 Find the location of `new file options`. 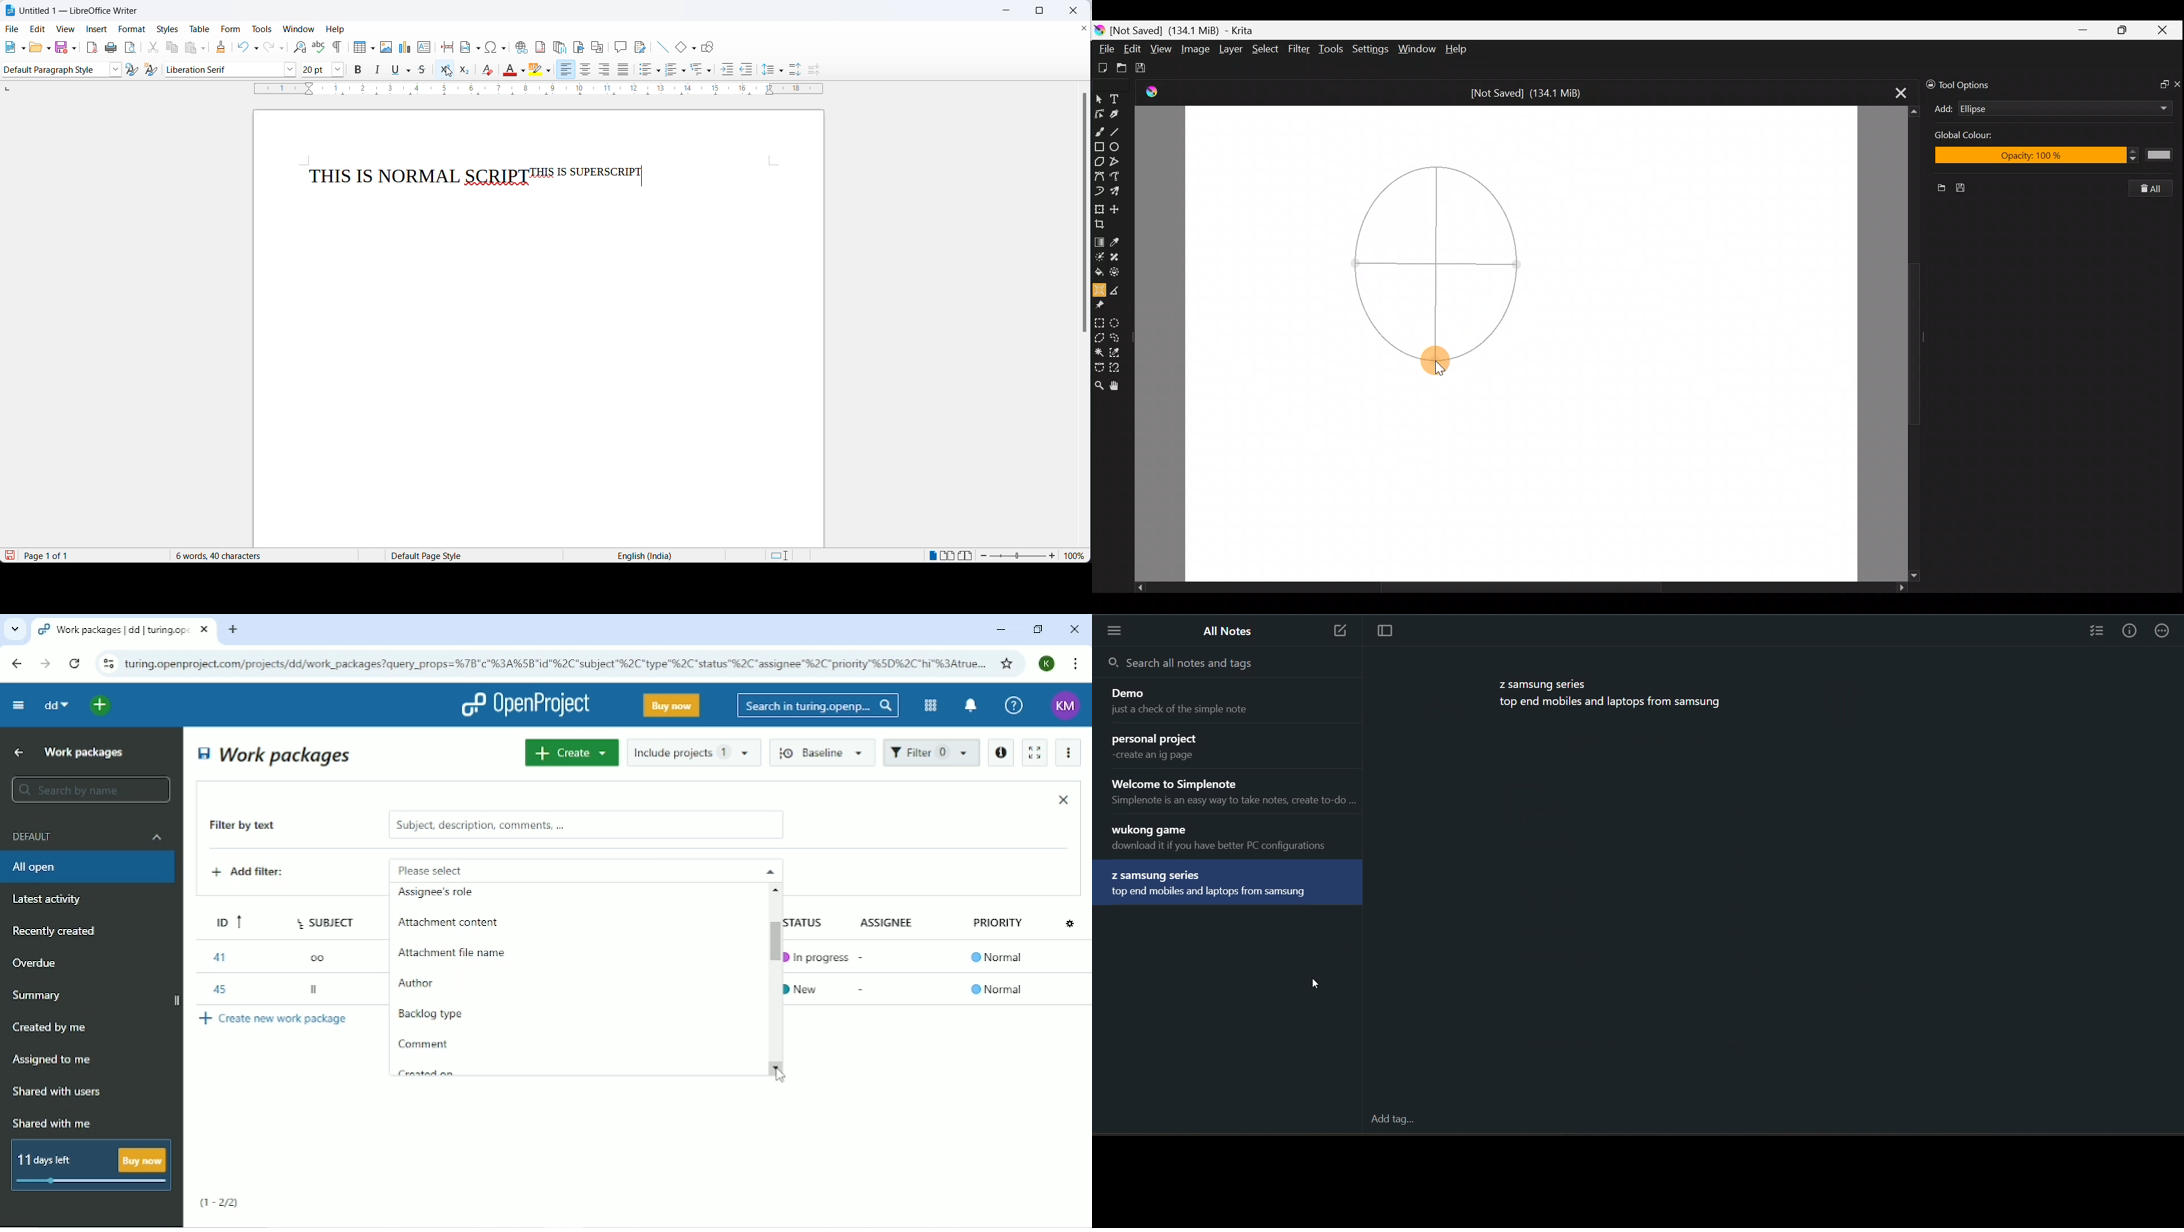

new file options is located at coordinates (21, 46).